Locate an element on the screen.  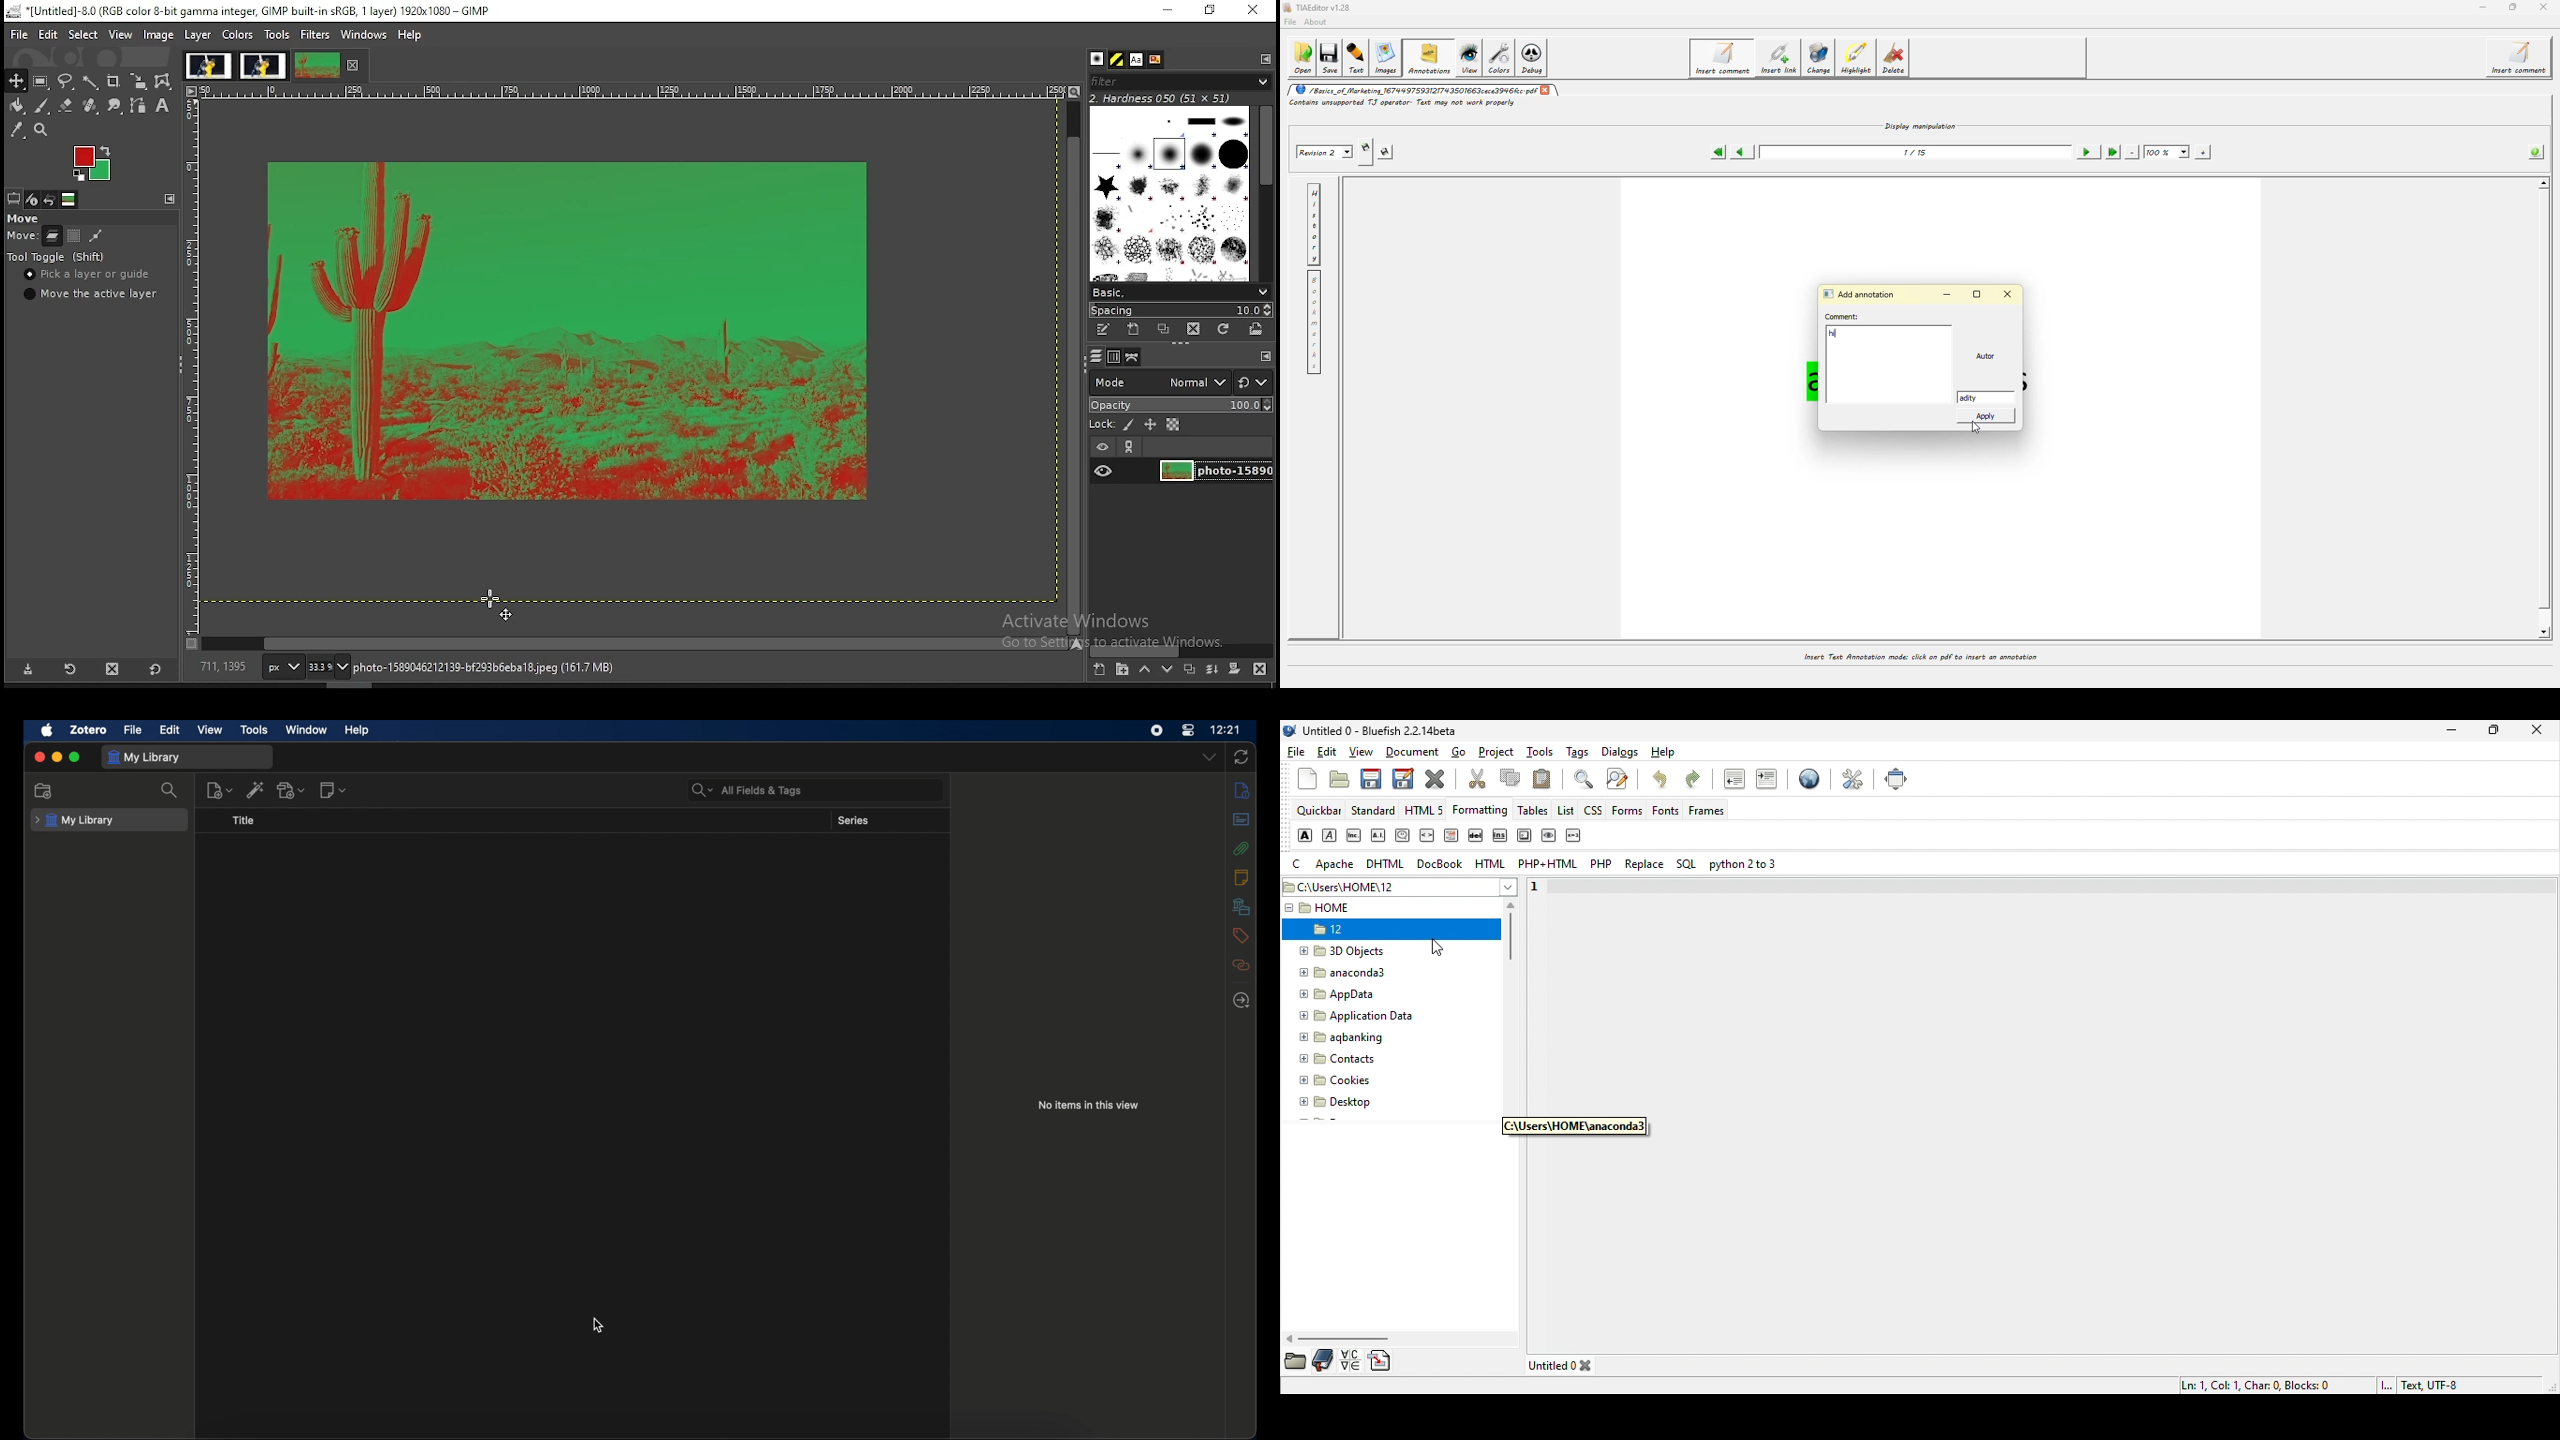
brushes is located at coordinates (1099, 59).